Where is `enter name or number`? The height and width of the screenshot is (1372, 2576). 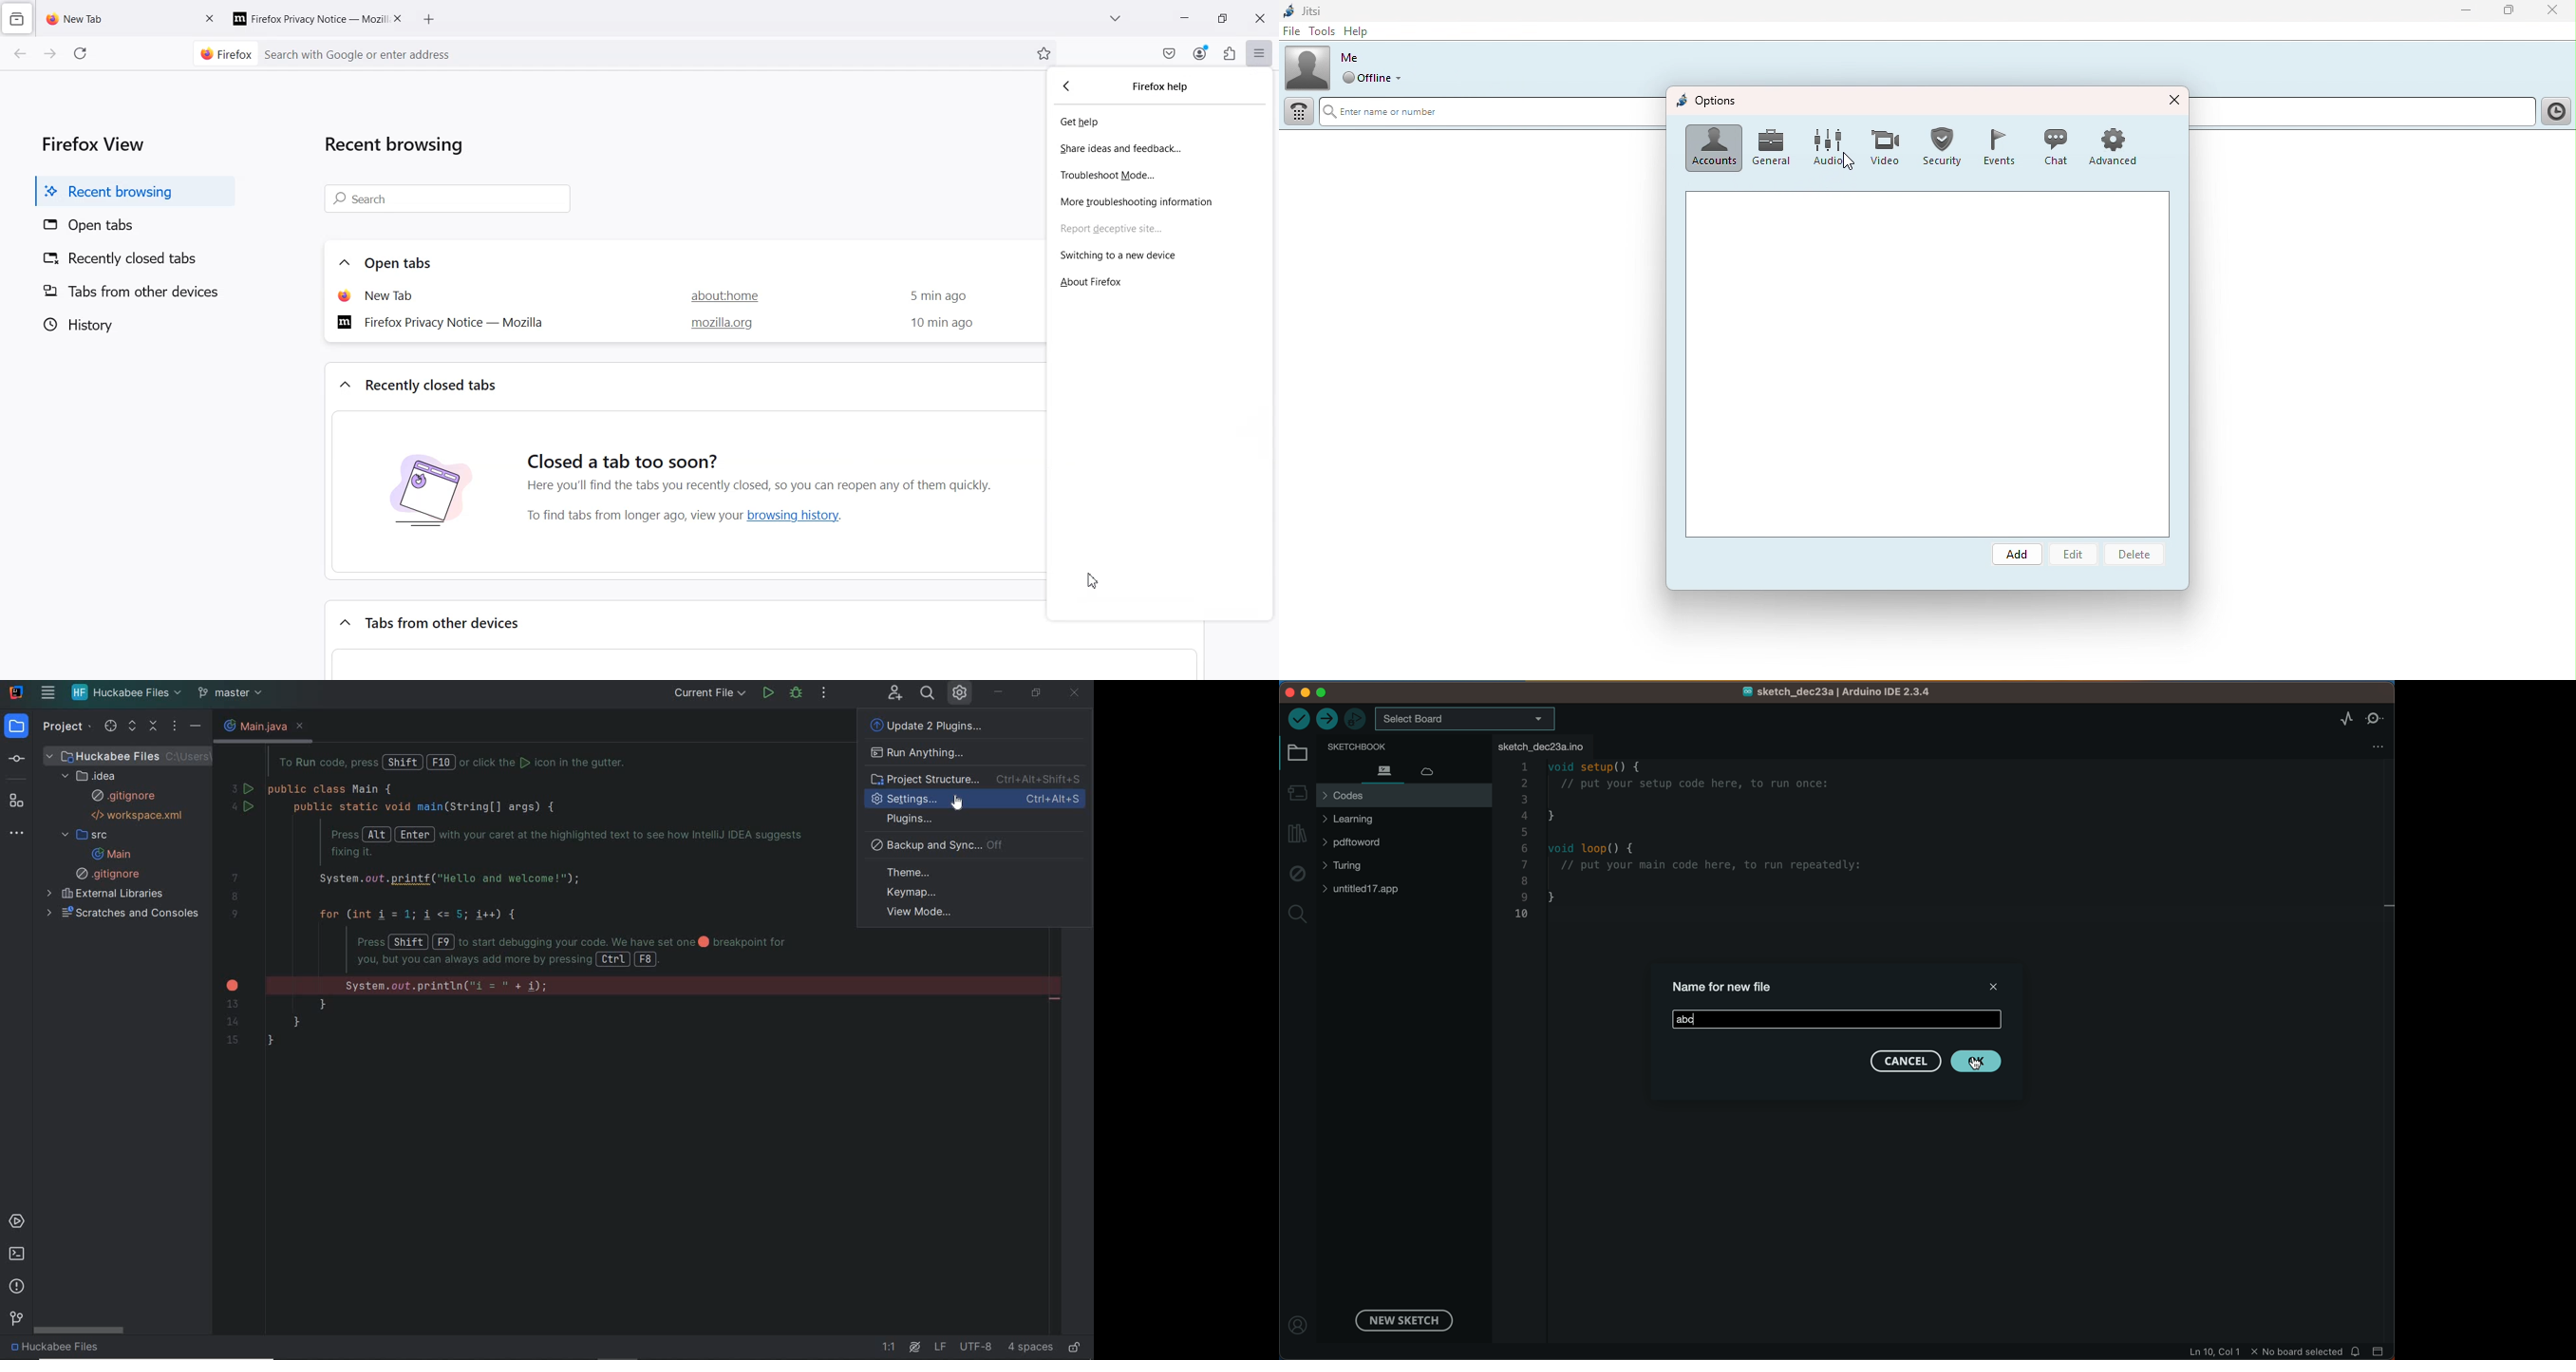 enter name or number is located at coordinates (2361, 113).